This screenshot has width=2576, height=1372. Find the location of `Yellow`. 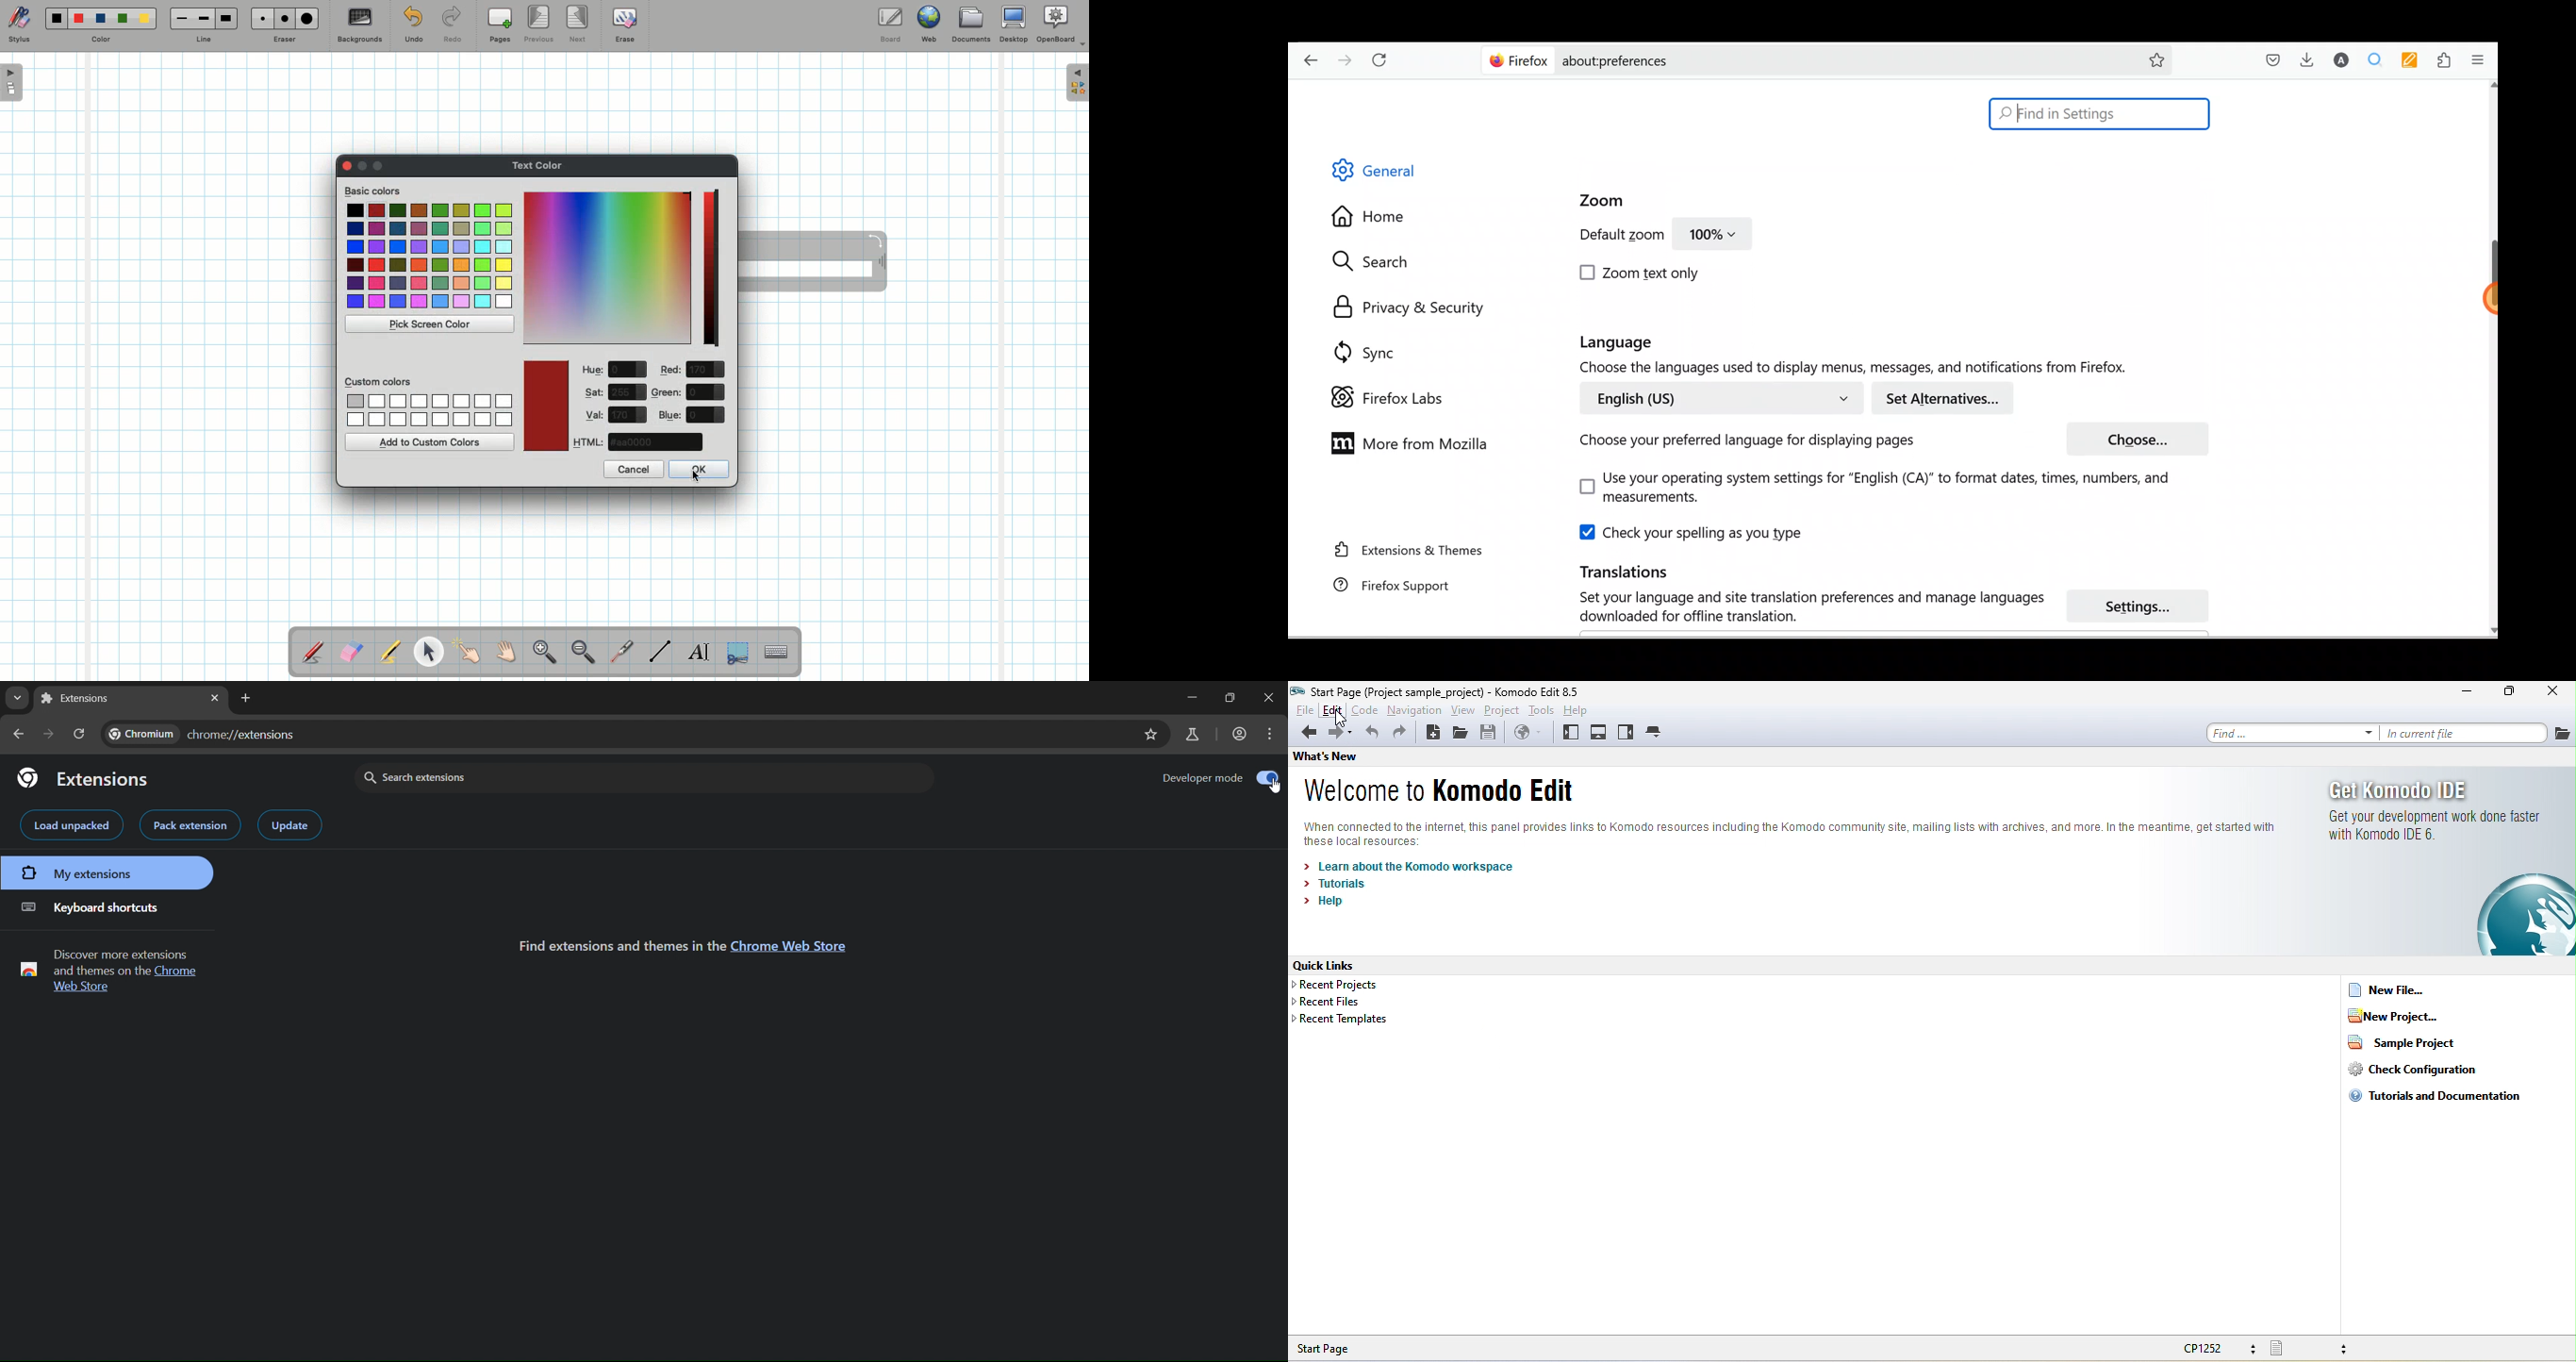

Yellow is located at coordinates (144, 18).